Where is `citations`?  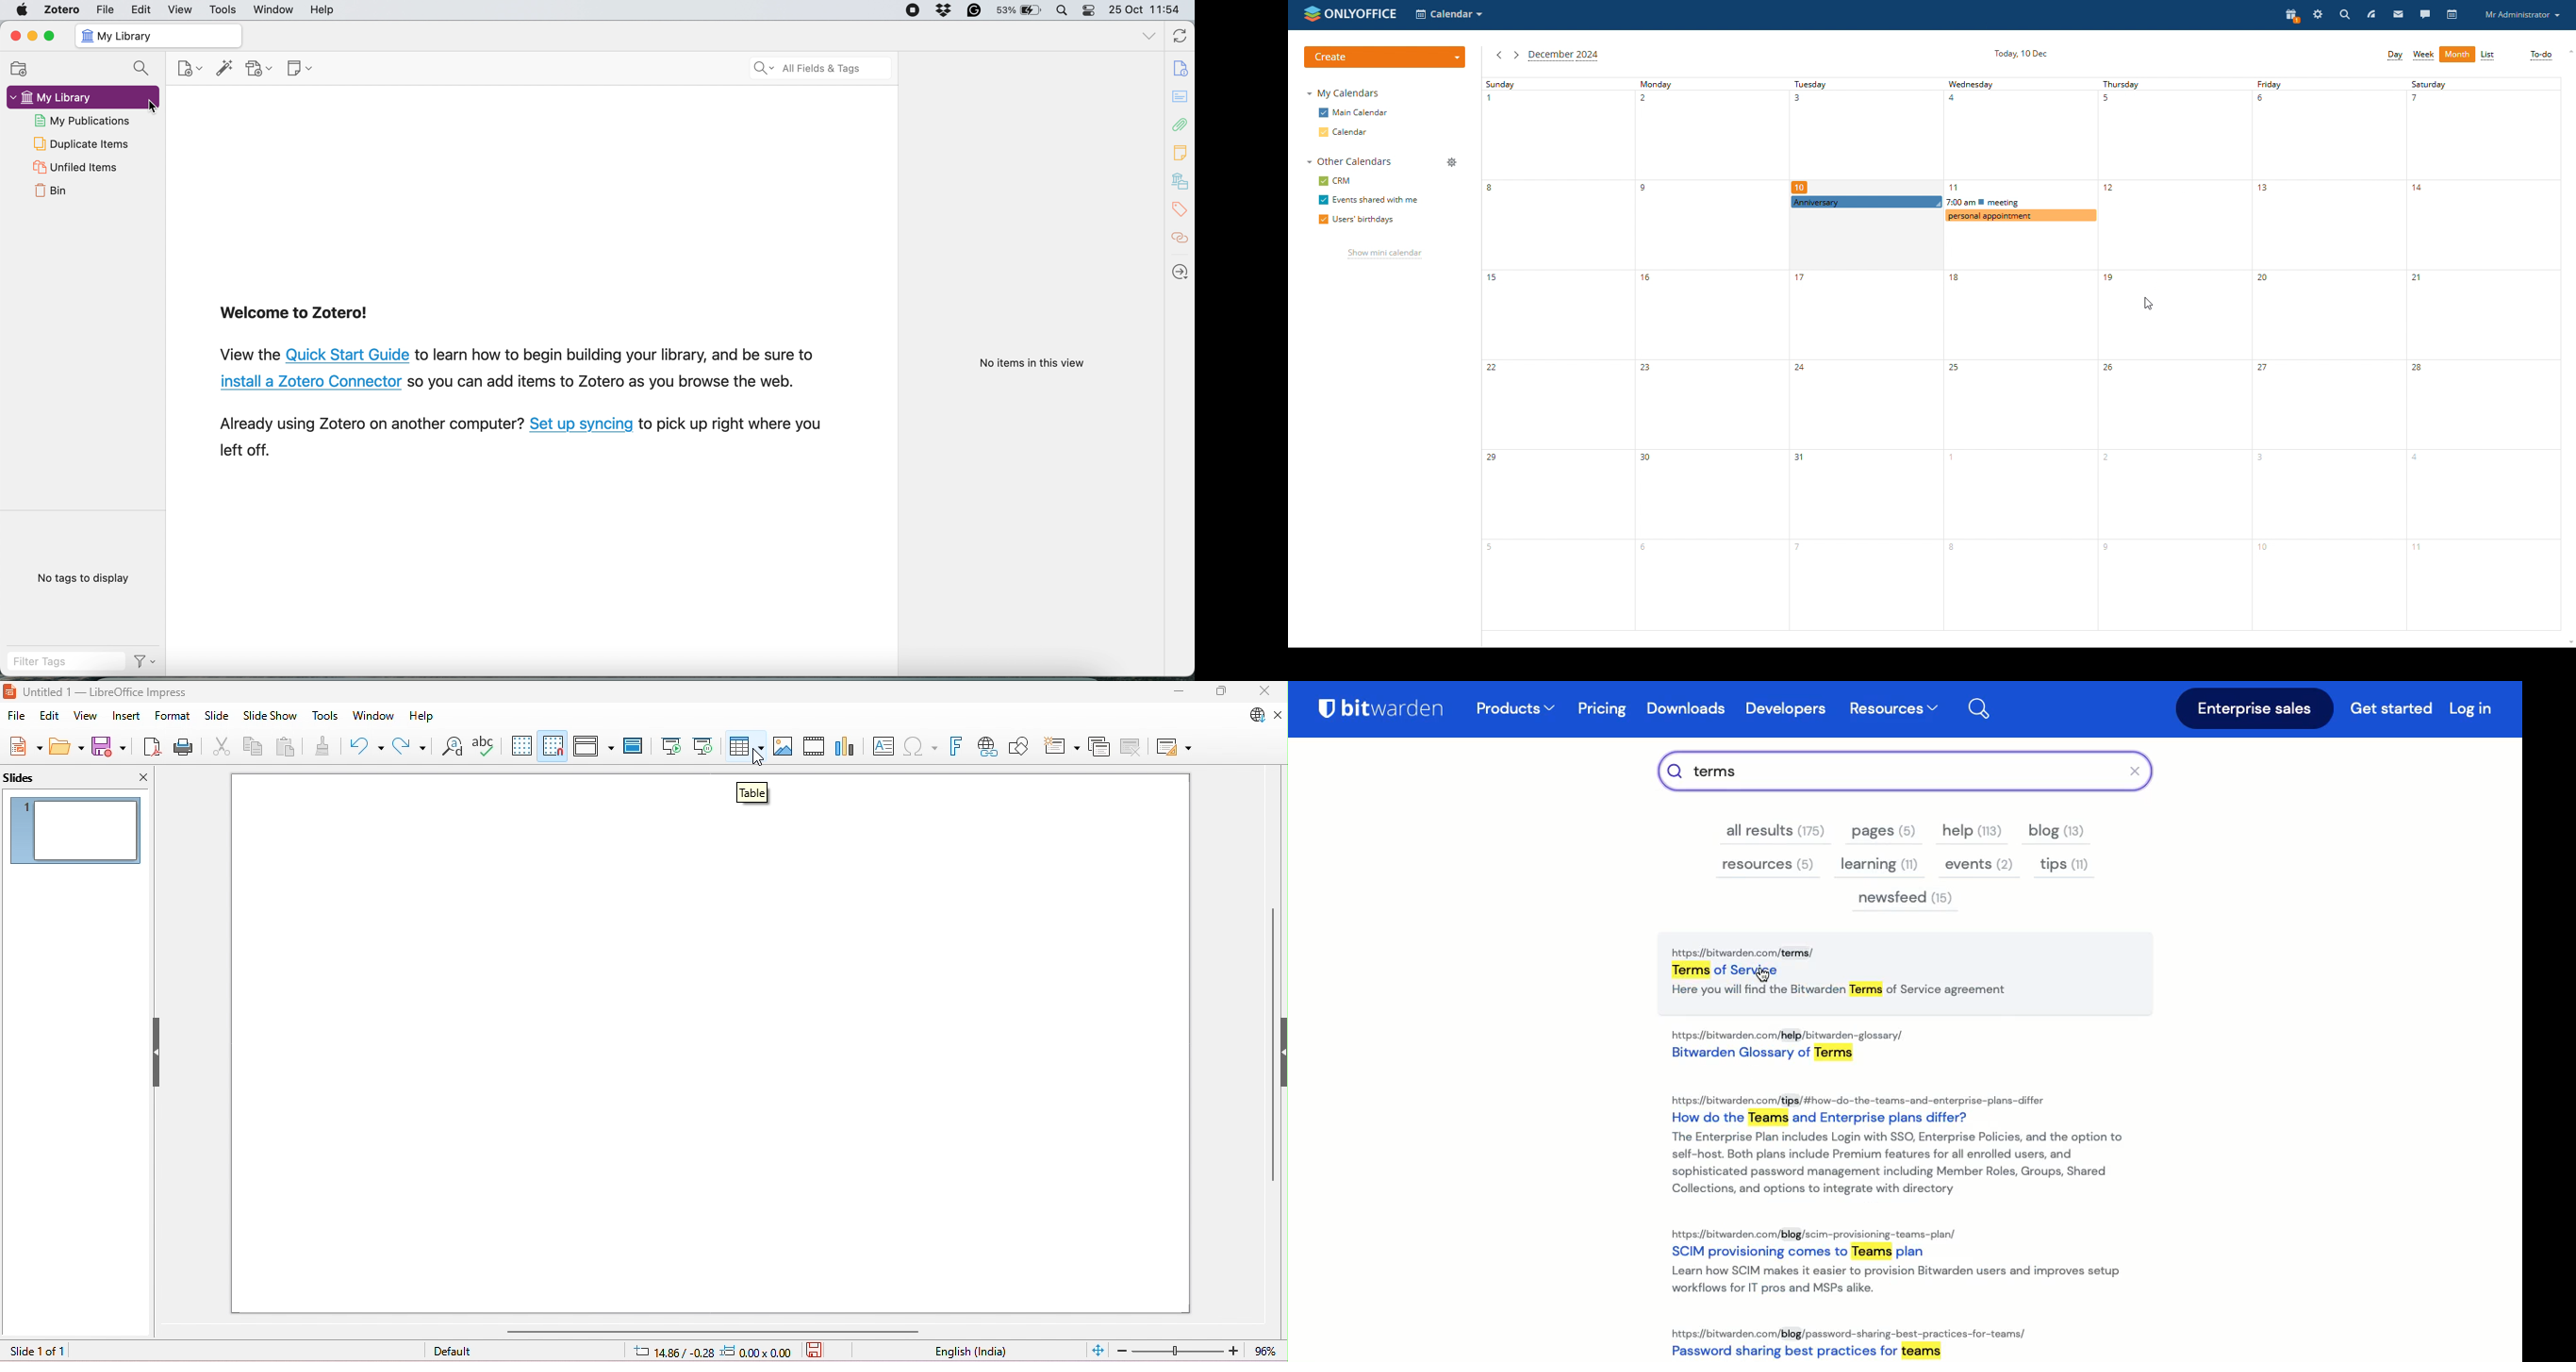
citations is located at coordinates (1181, 238).